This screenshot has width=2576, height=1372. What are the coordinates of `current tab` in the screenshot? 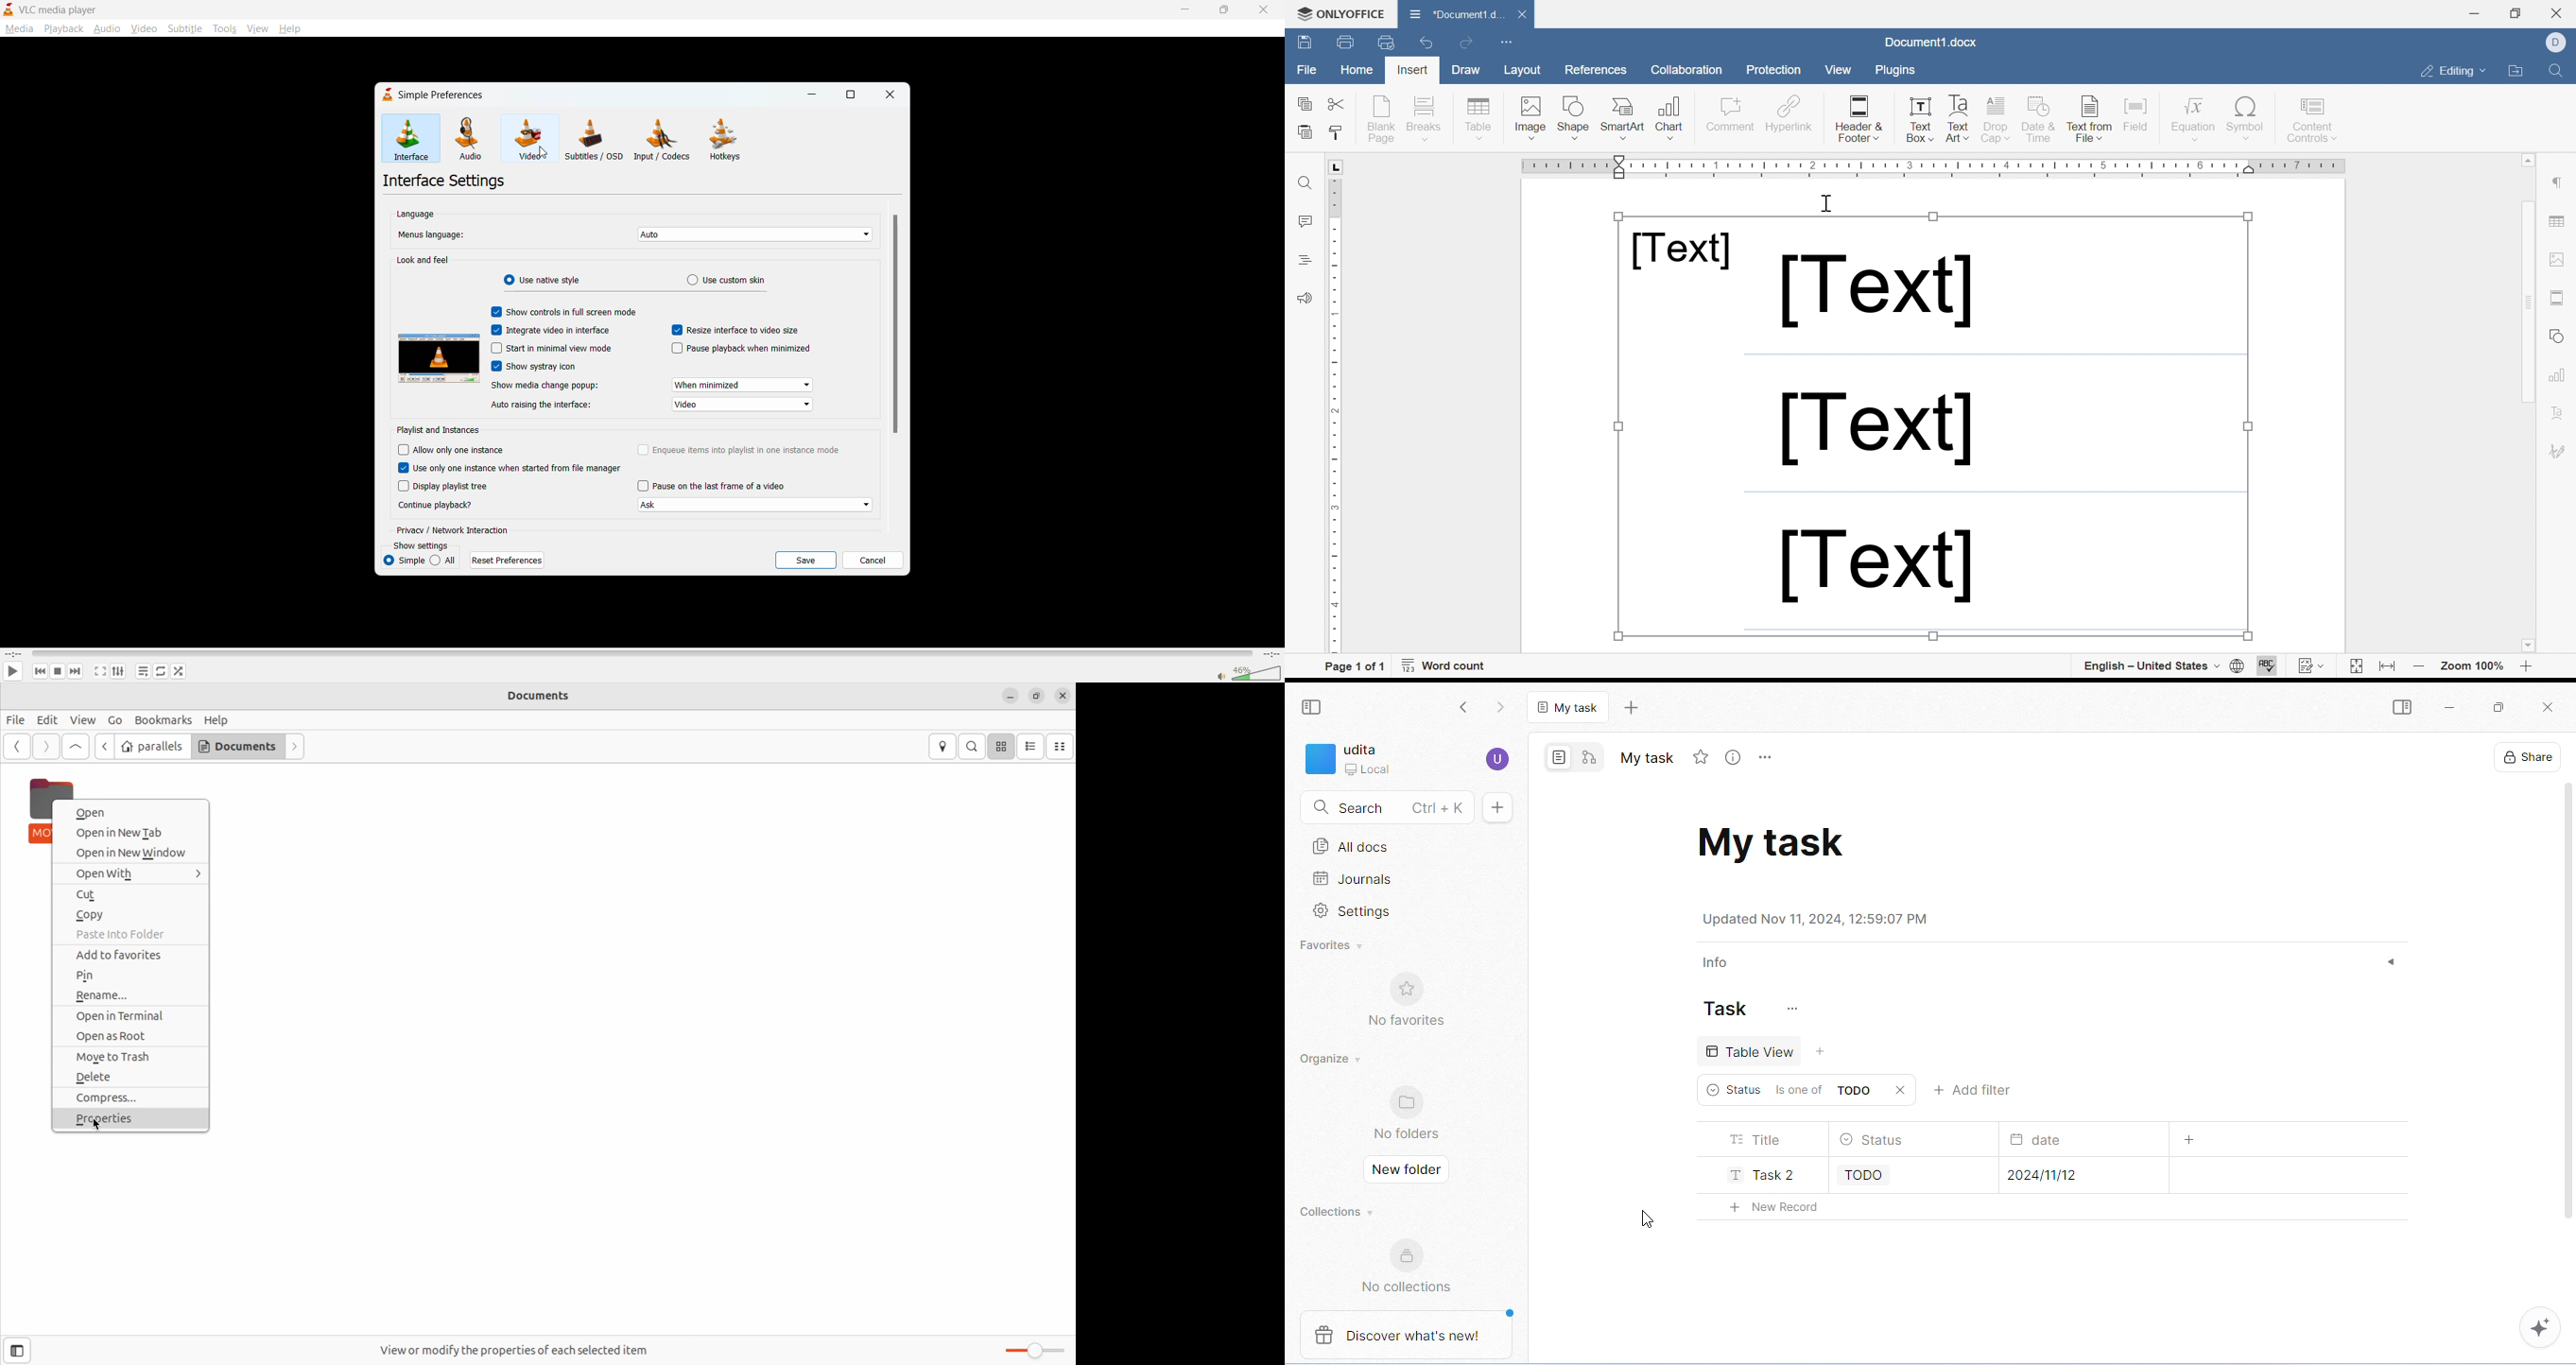 It's located at (1570, 706).